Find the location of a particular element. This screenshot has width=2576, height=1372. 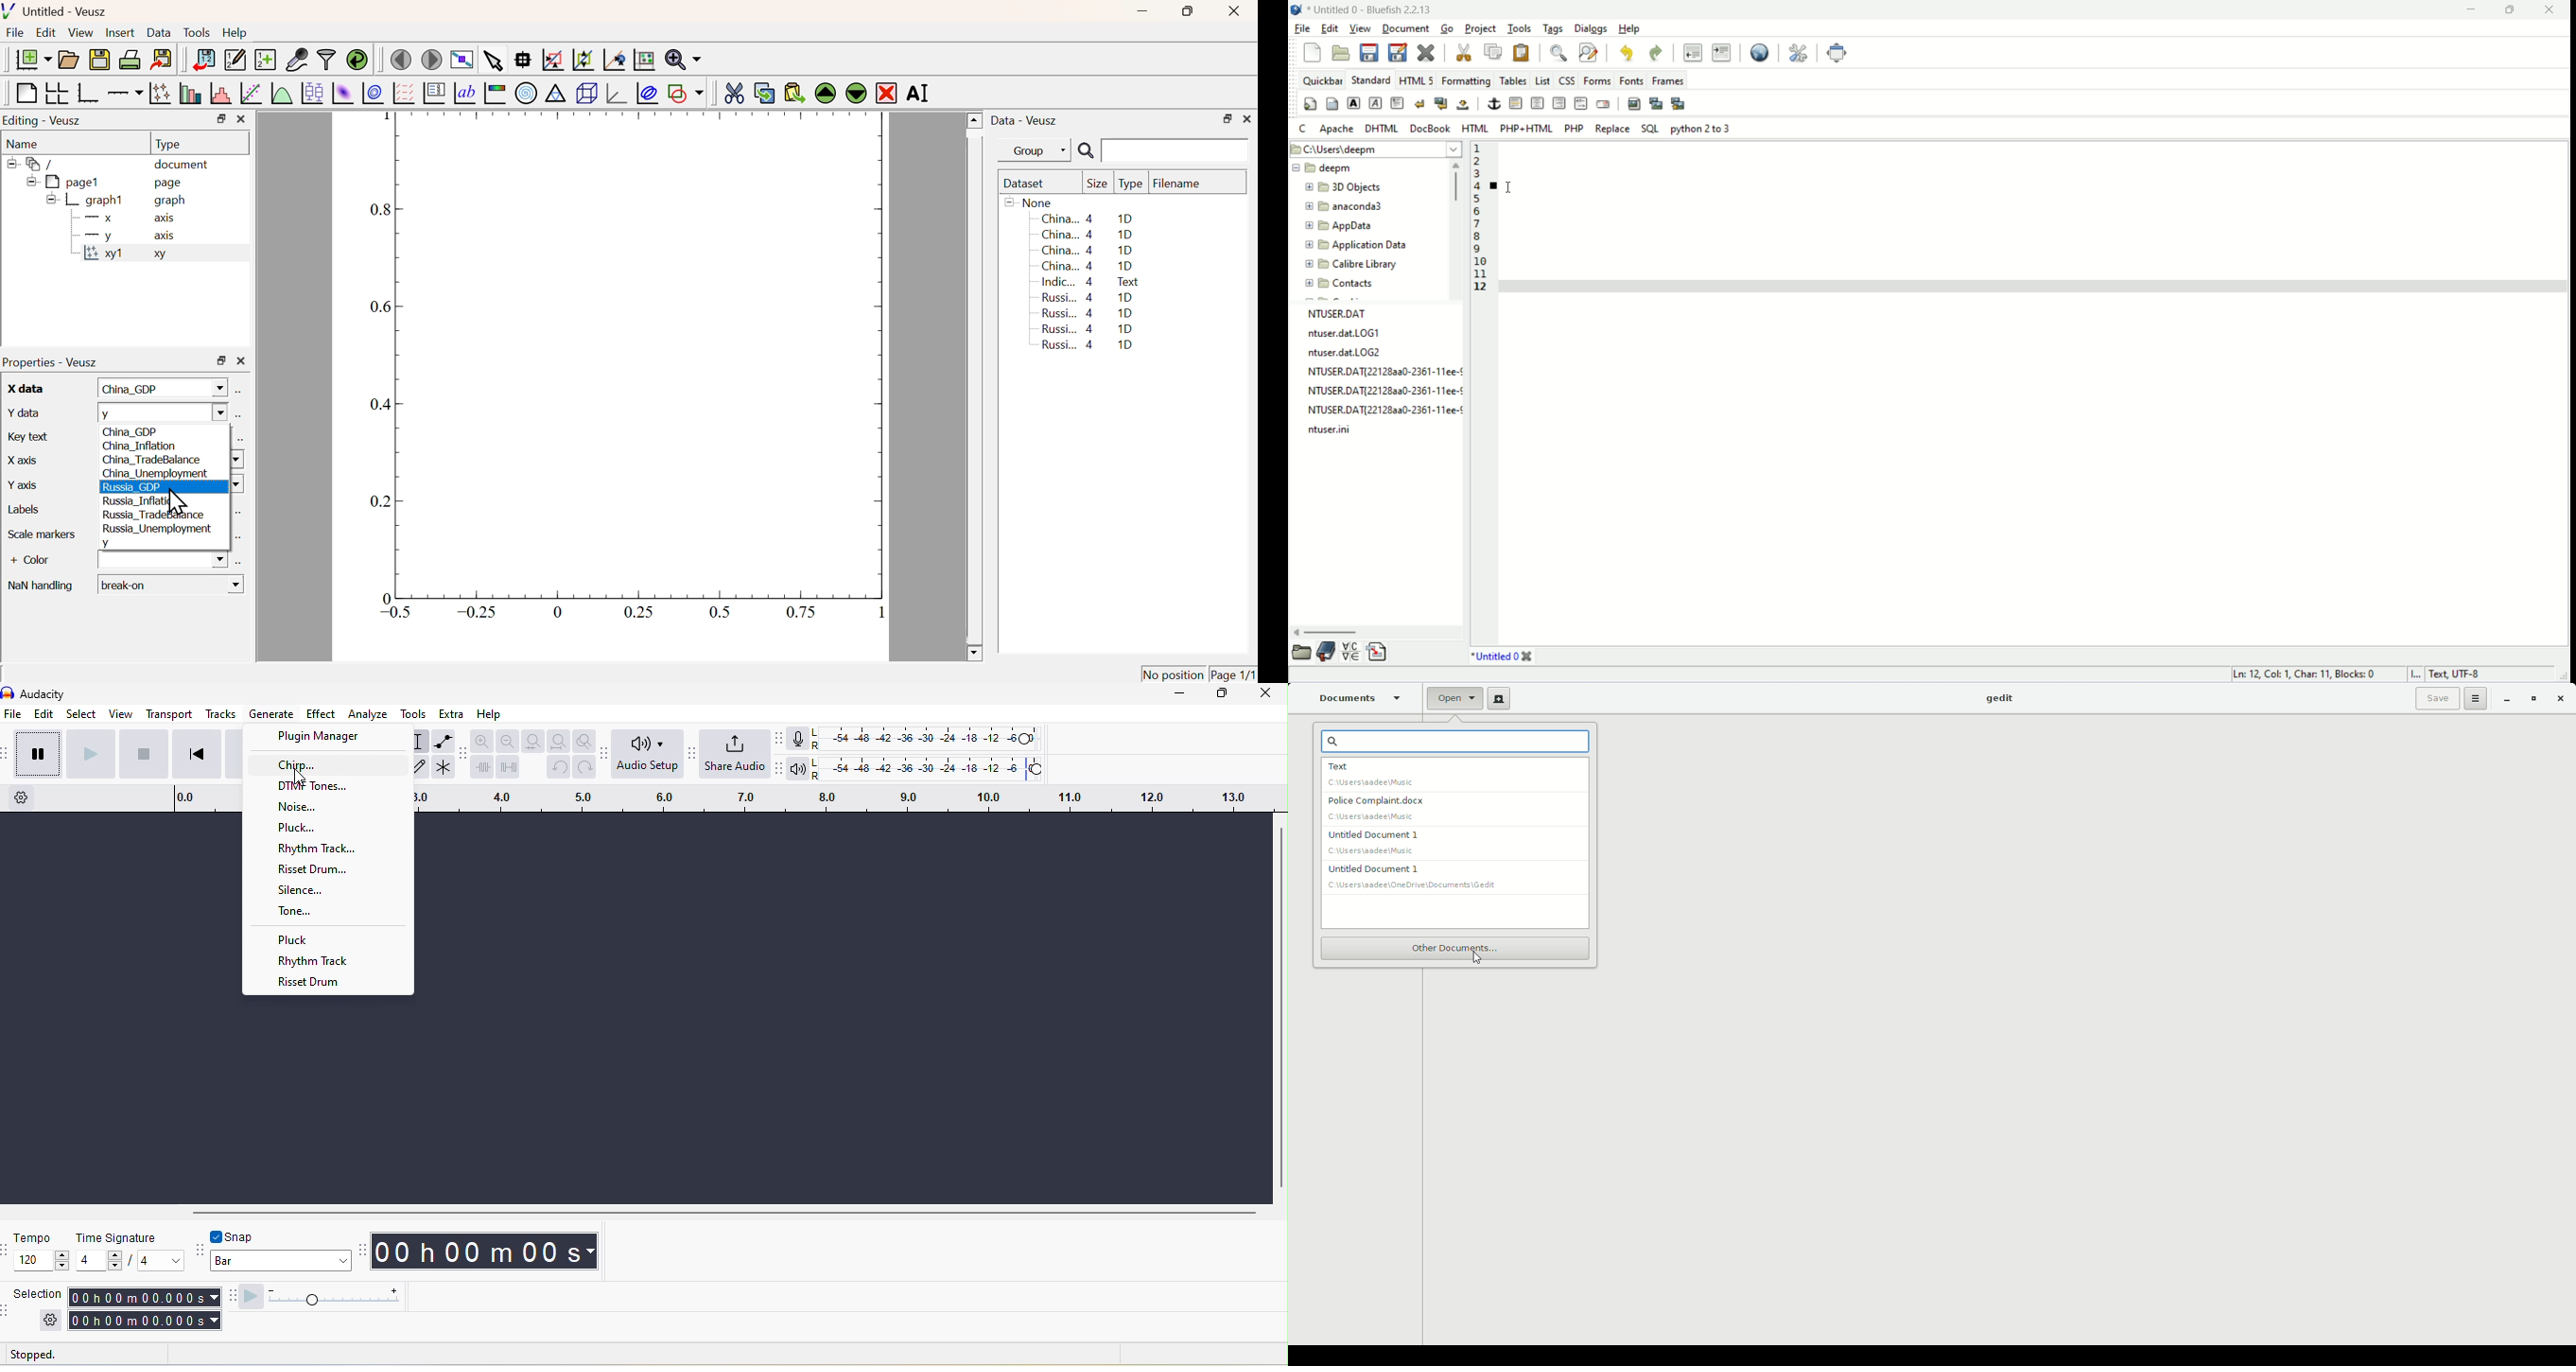

dialogs is located at coordinates (1591, 29).